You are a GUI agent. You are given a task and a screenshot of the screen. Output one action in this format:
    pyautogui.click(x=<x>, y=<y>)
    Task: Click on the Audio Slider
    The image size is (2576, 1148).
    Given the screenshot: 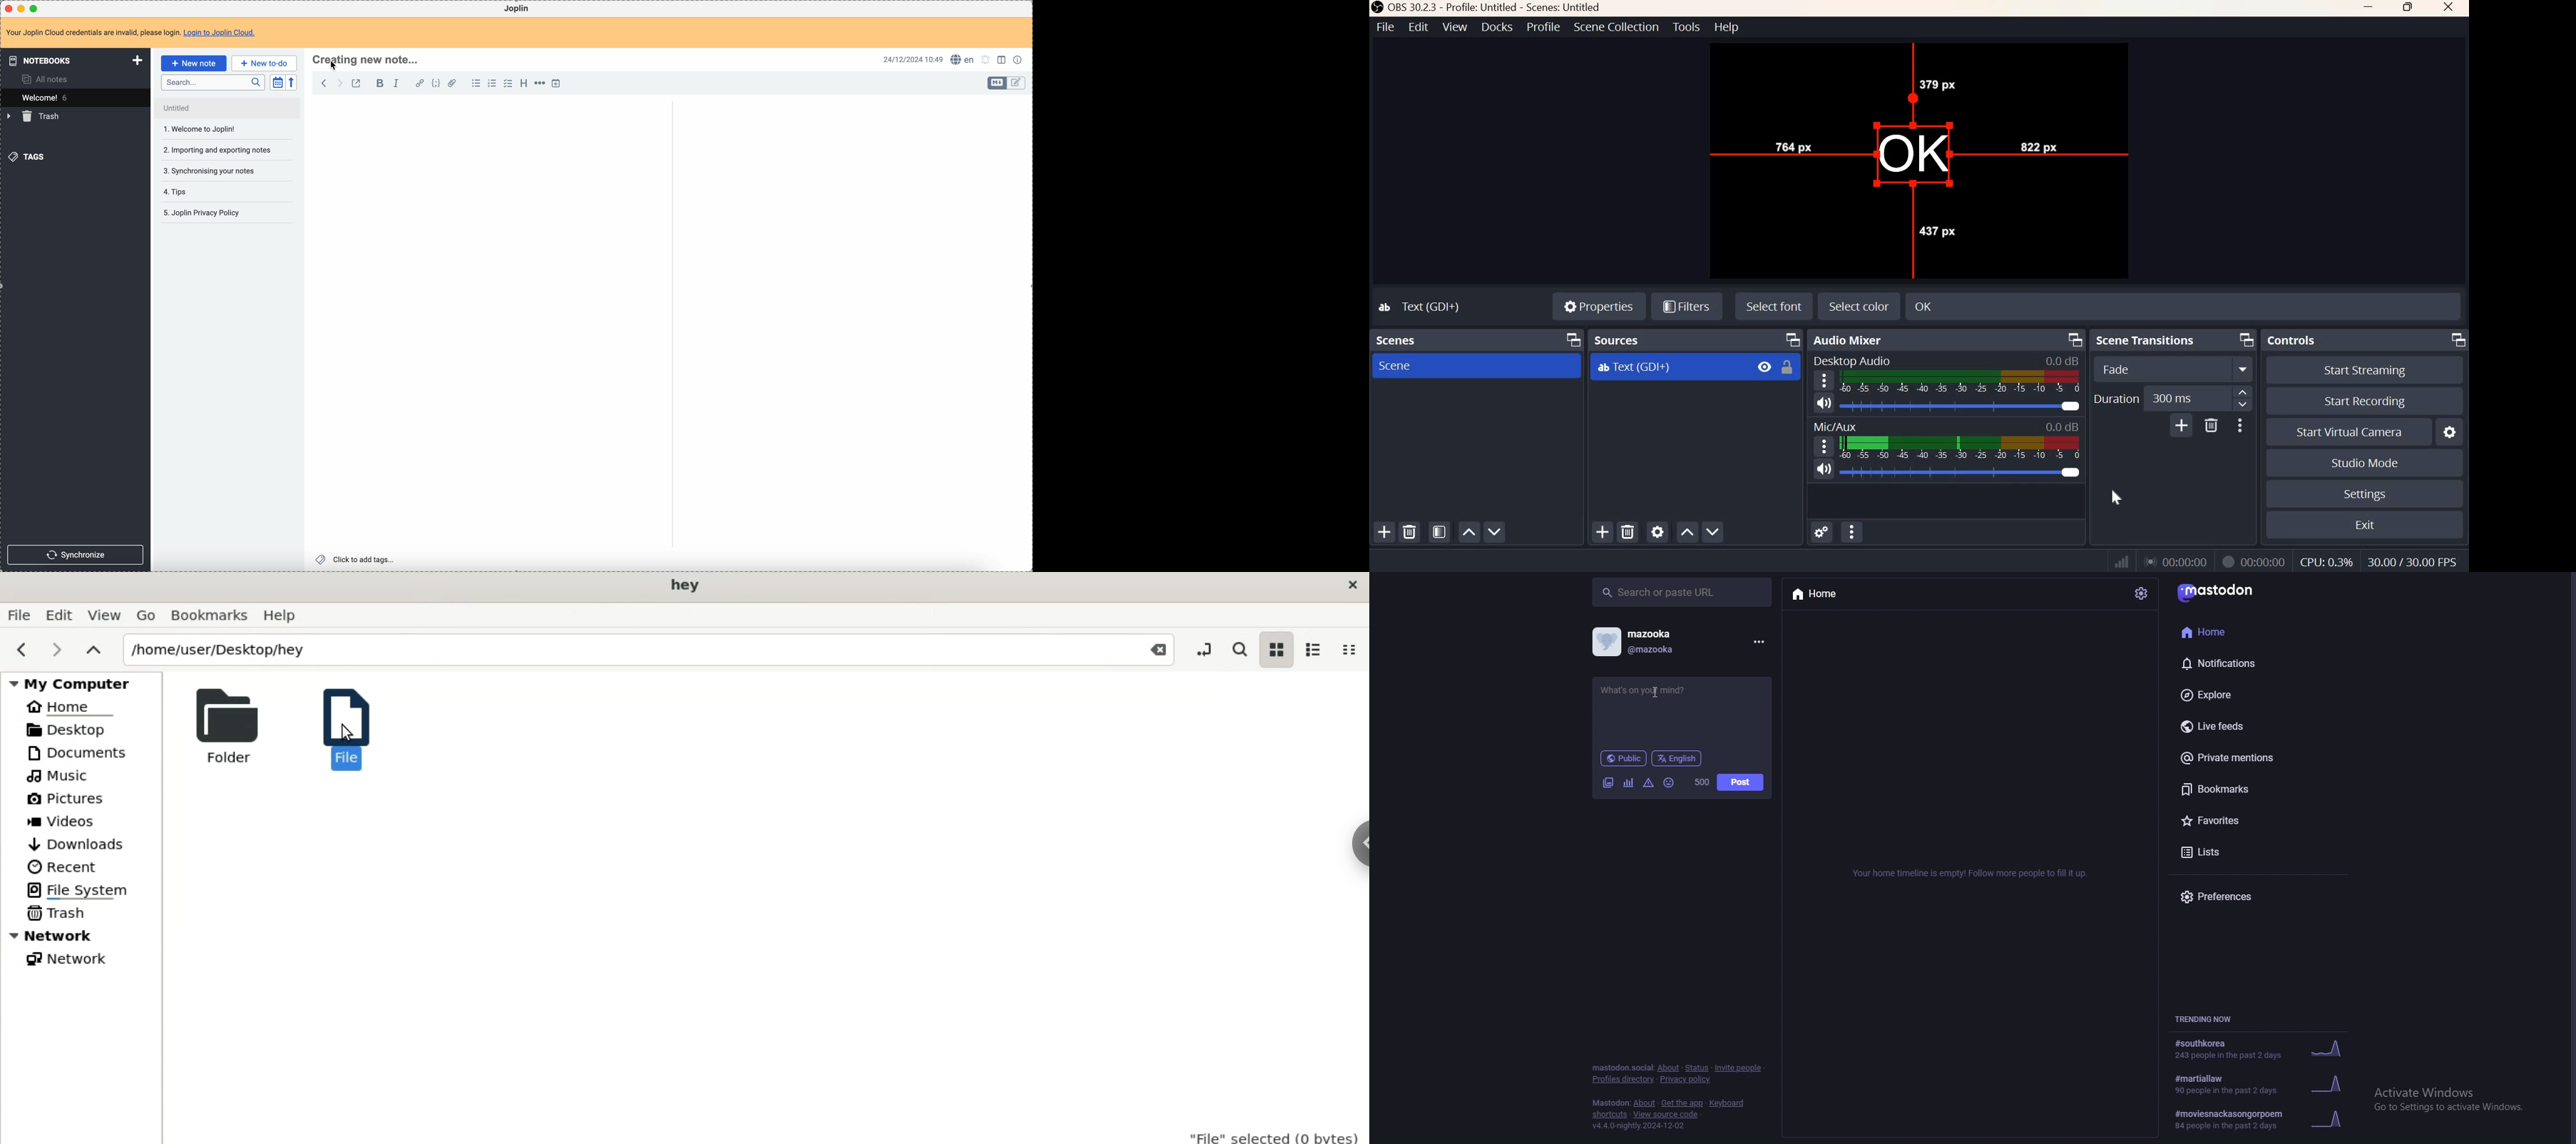 What is the action you would take?
    pyautogui.click(x=1961, y=406)
    